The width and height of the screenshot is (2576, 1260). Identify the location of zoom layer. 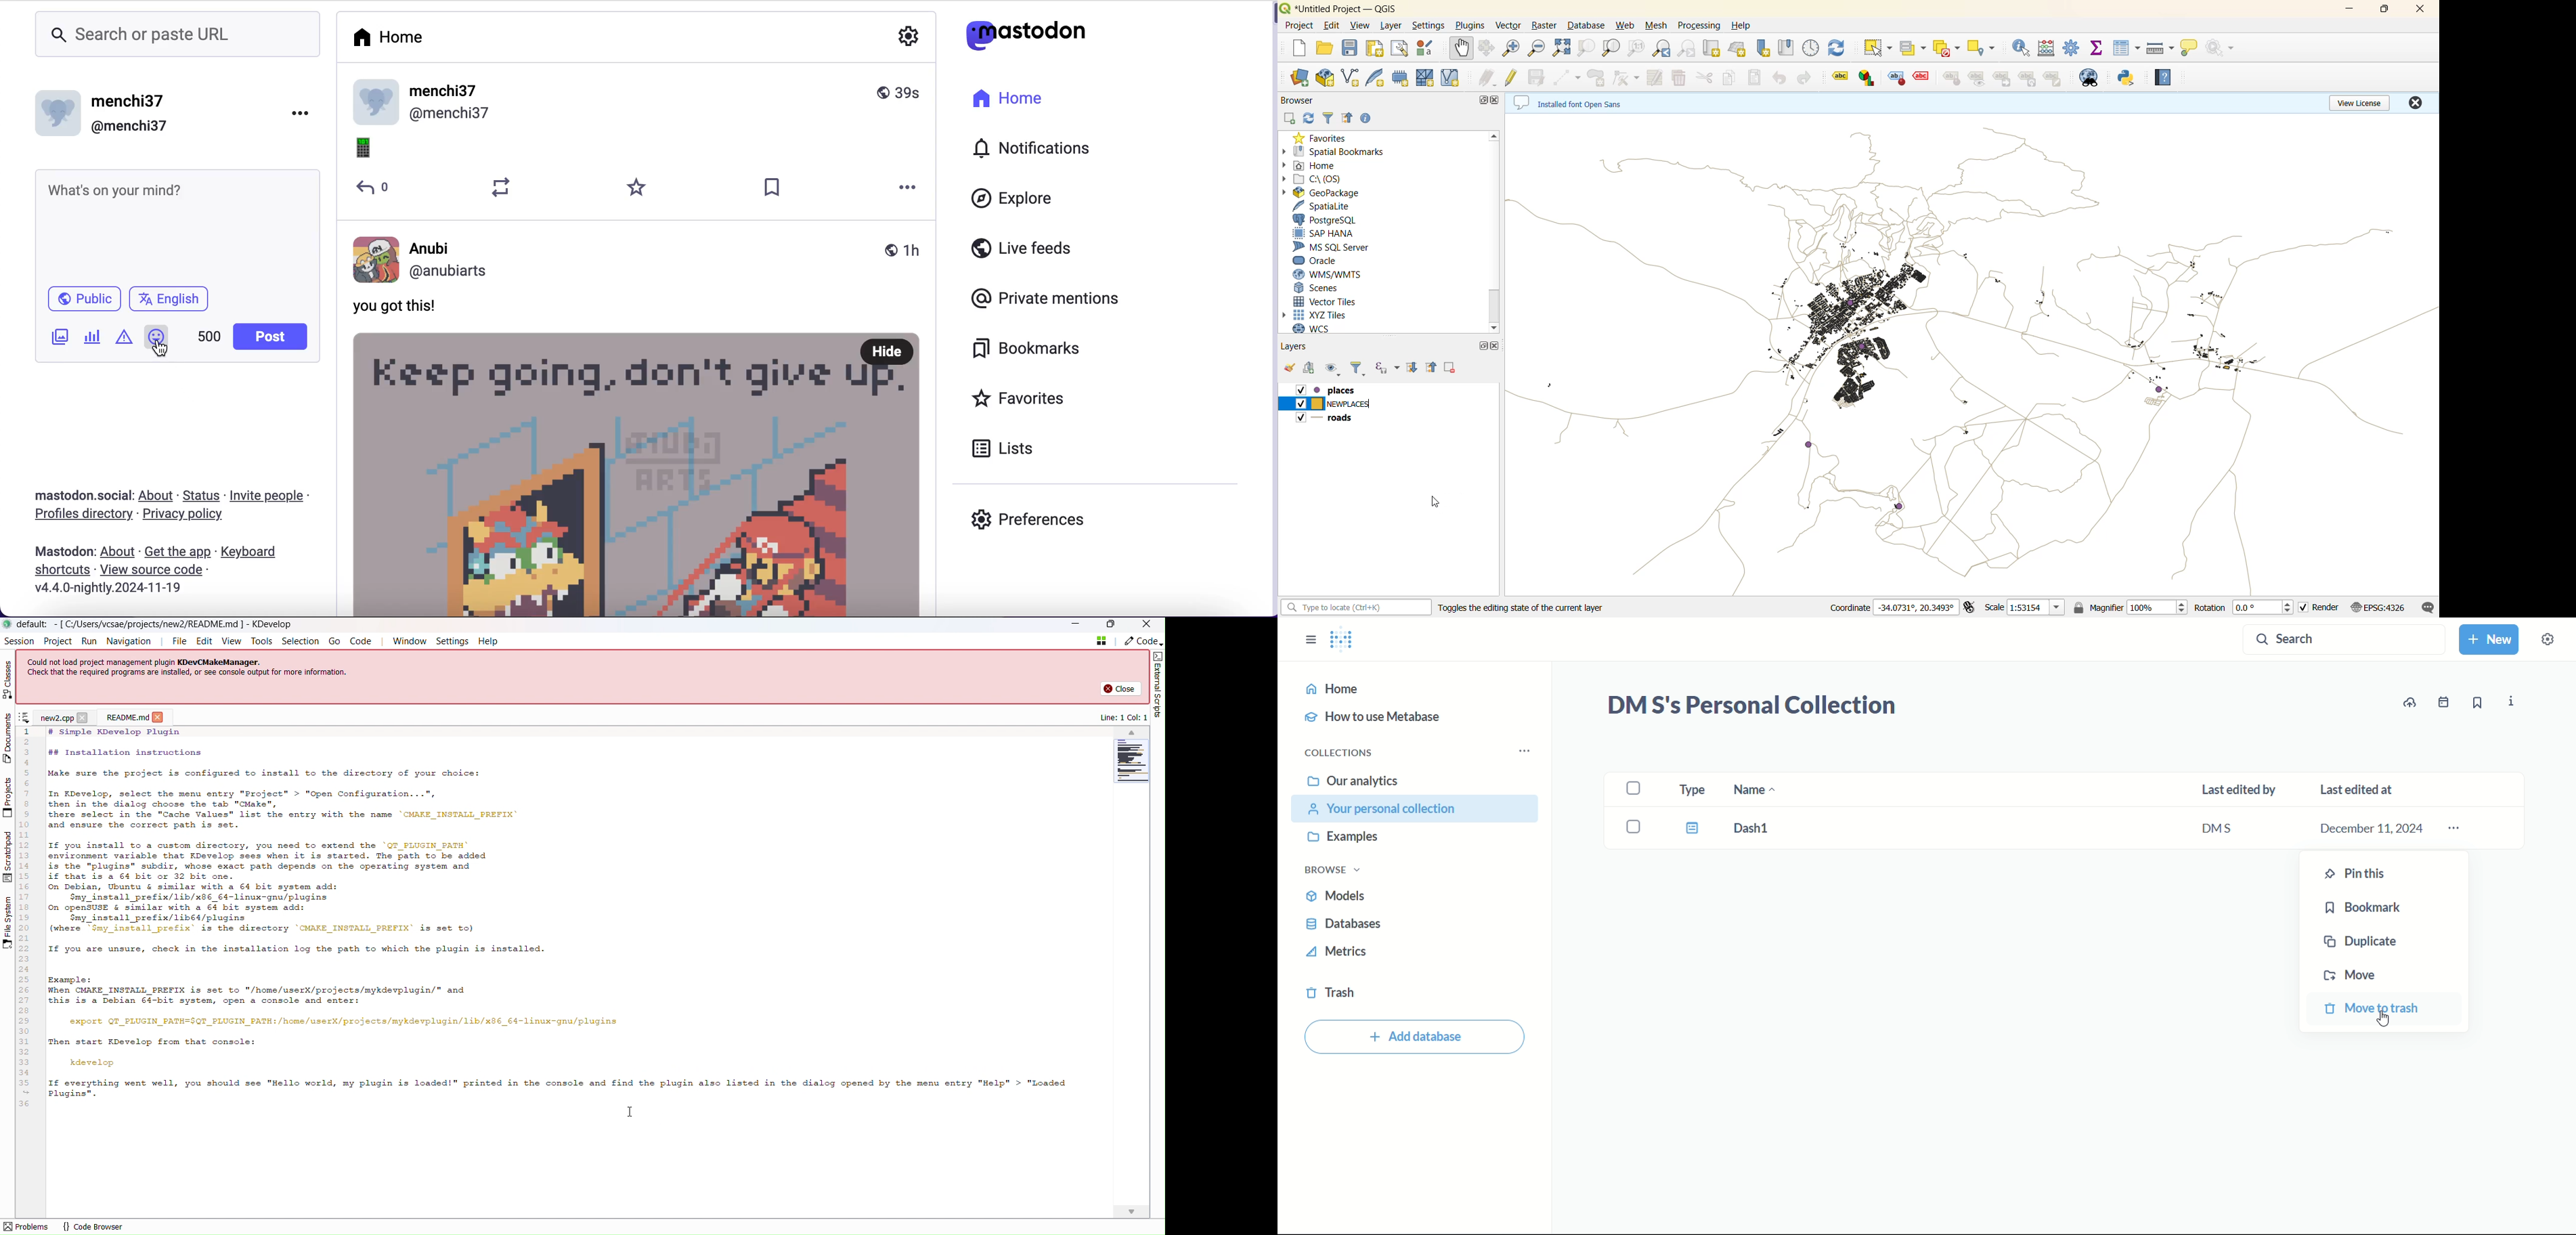
(1610, 48).